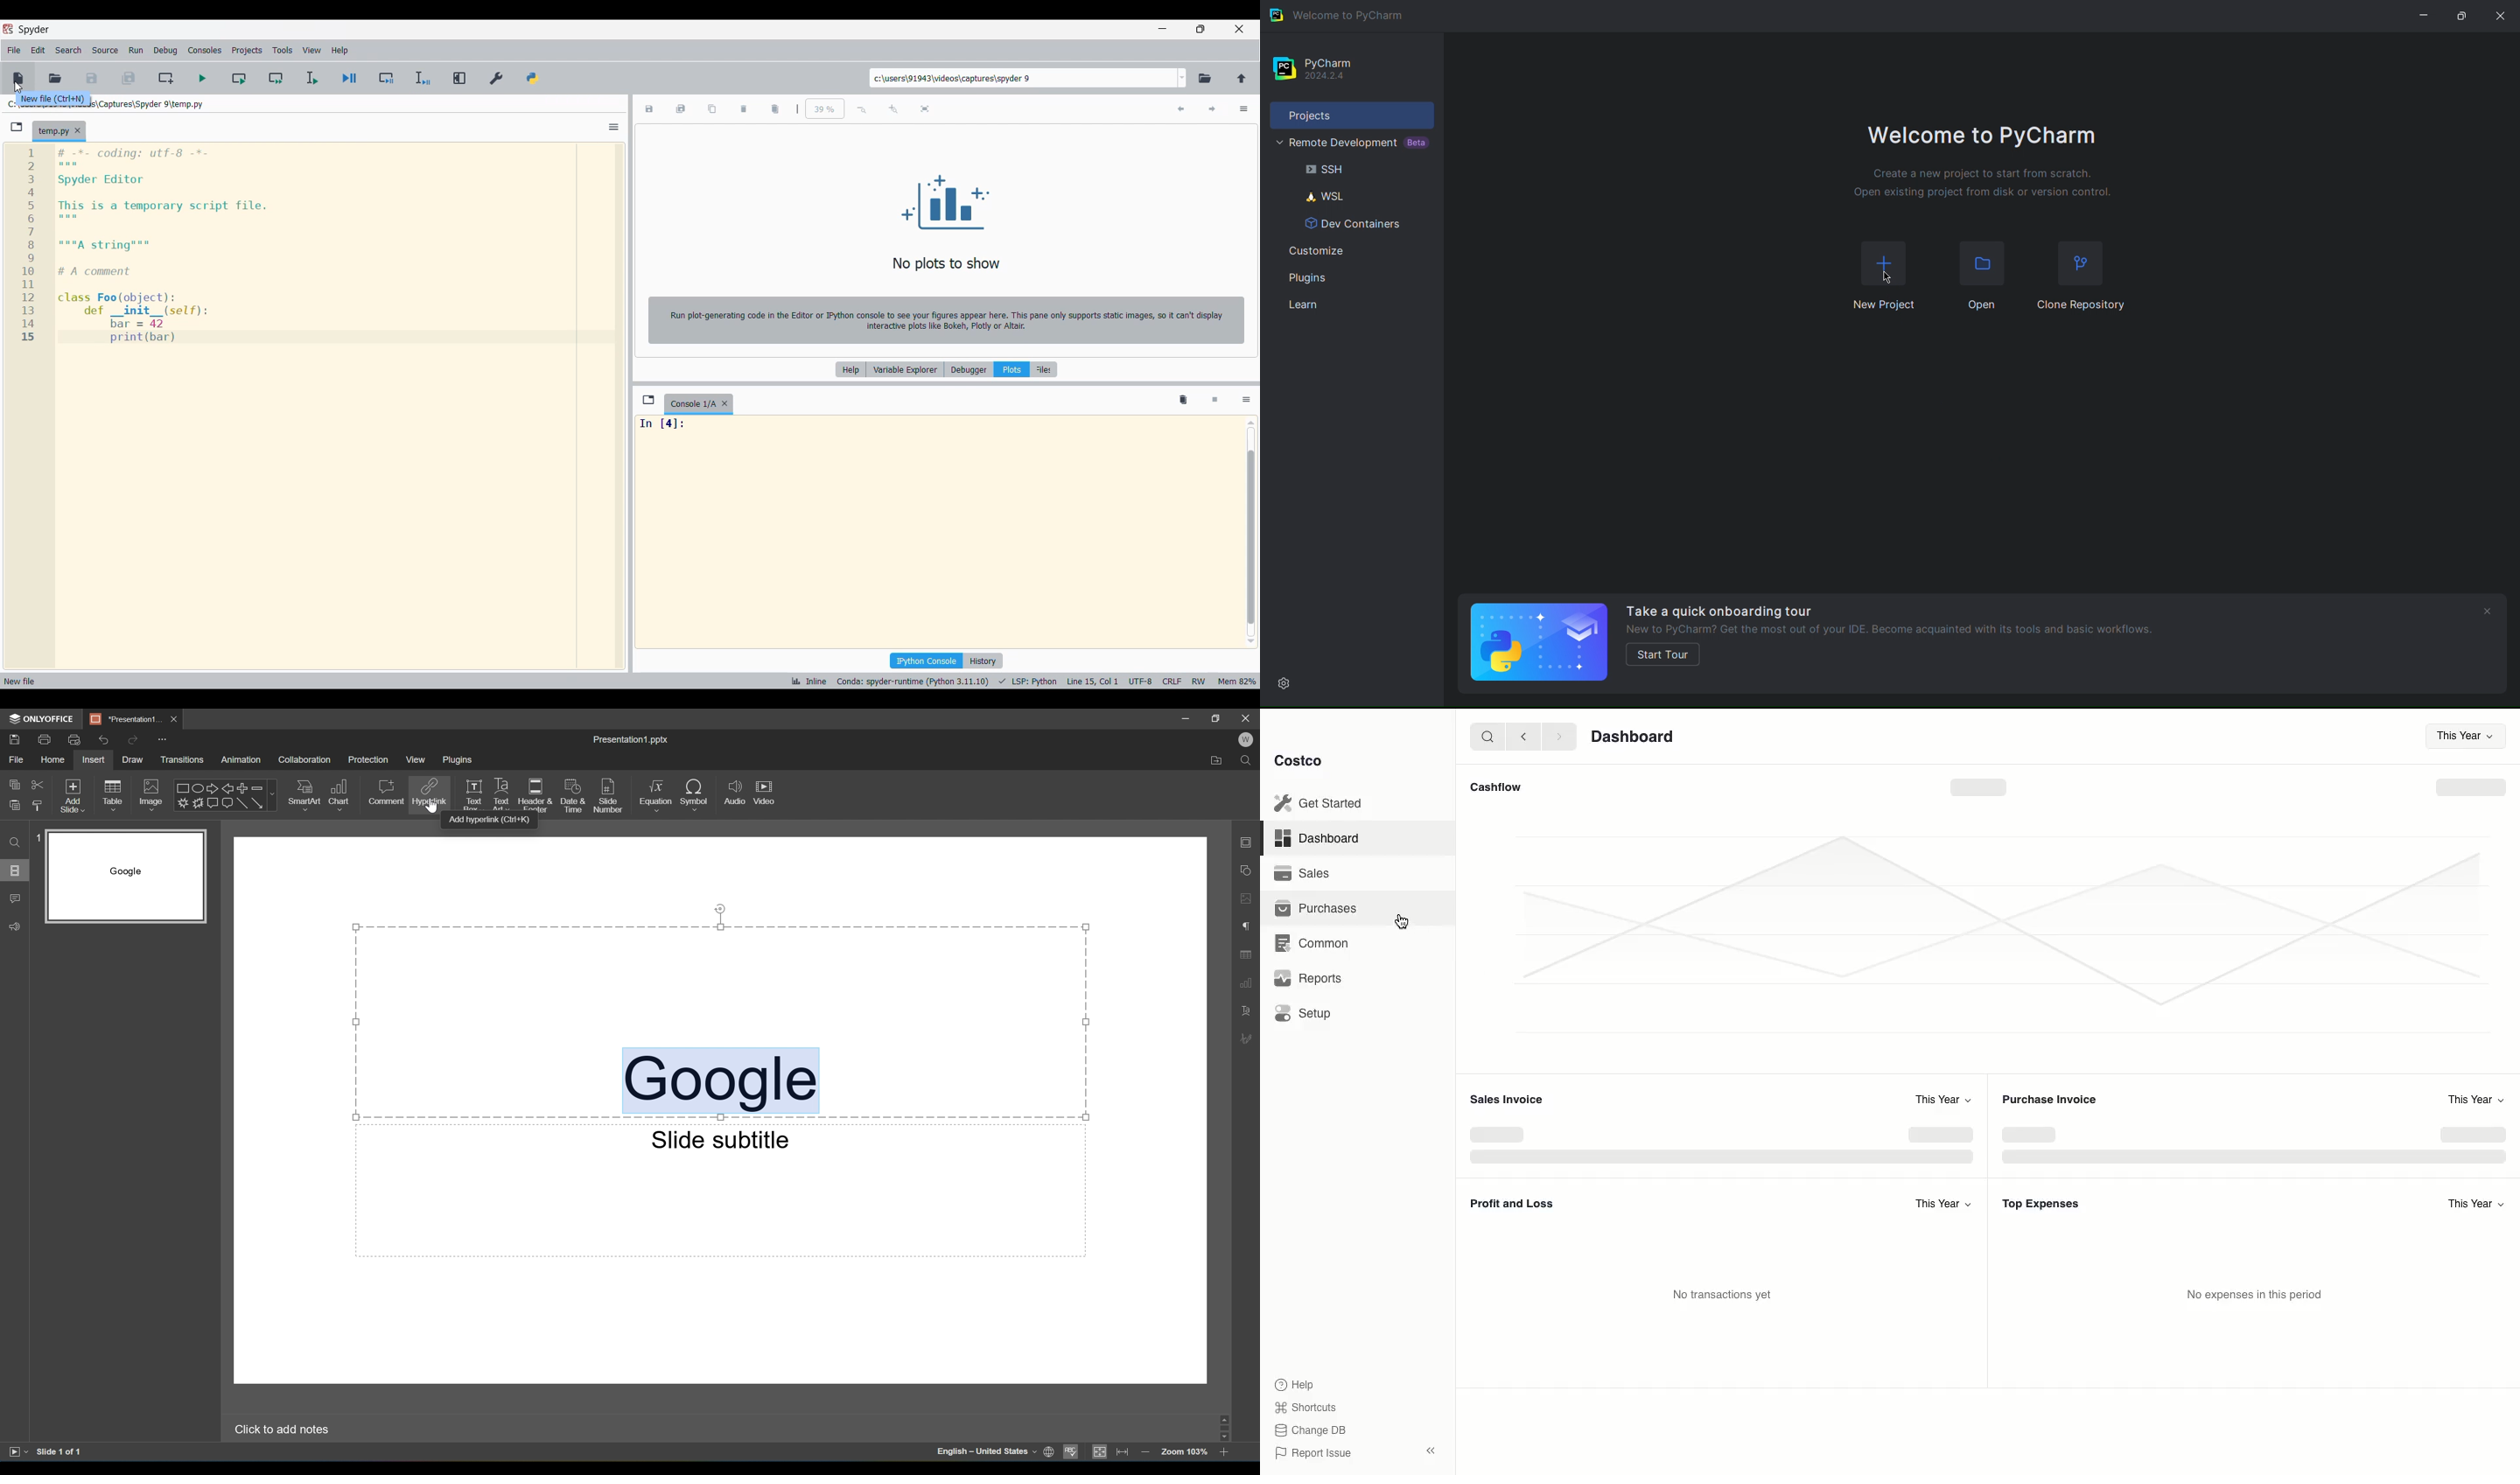  Describe the element at coordinates (152, 795) in the screenshot. I see `Image` at that location.